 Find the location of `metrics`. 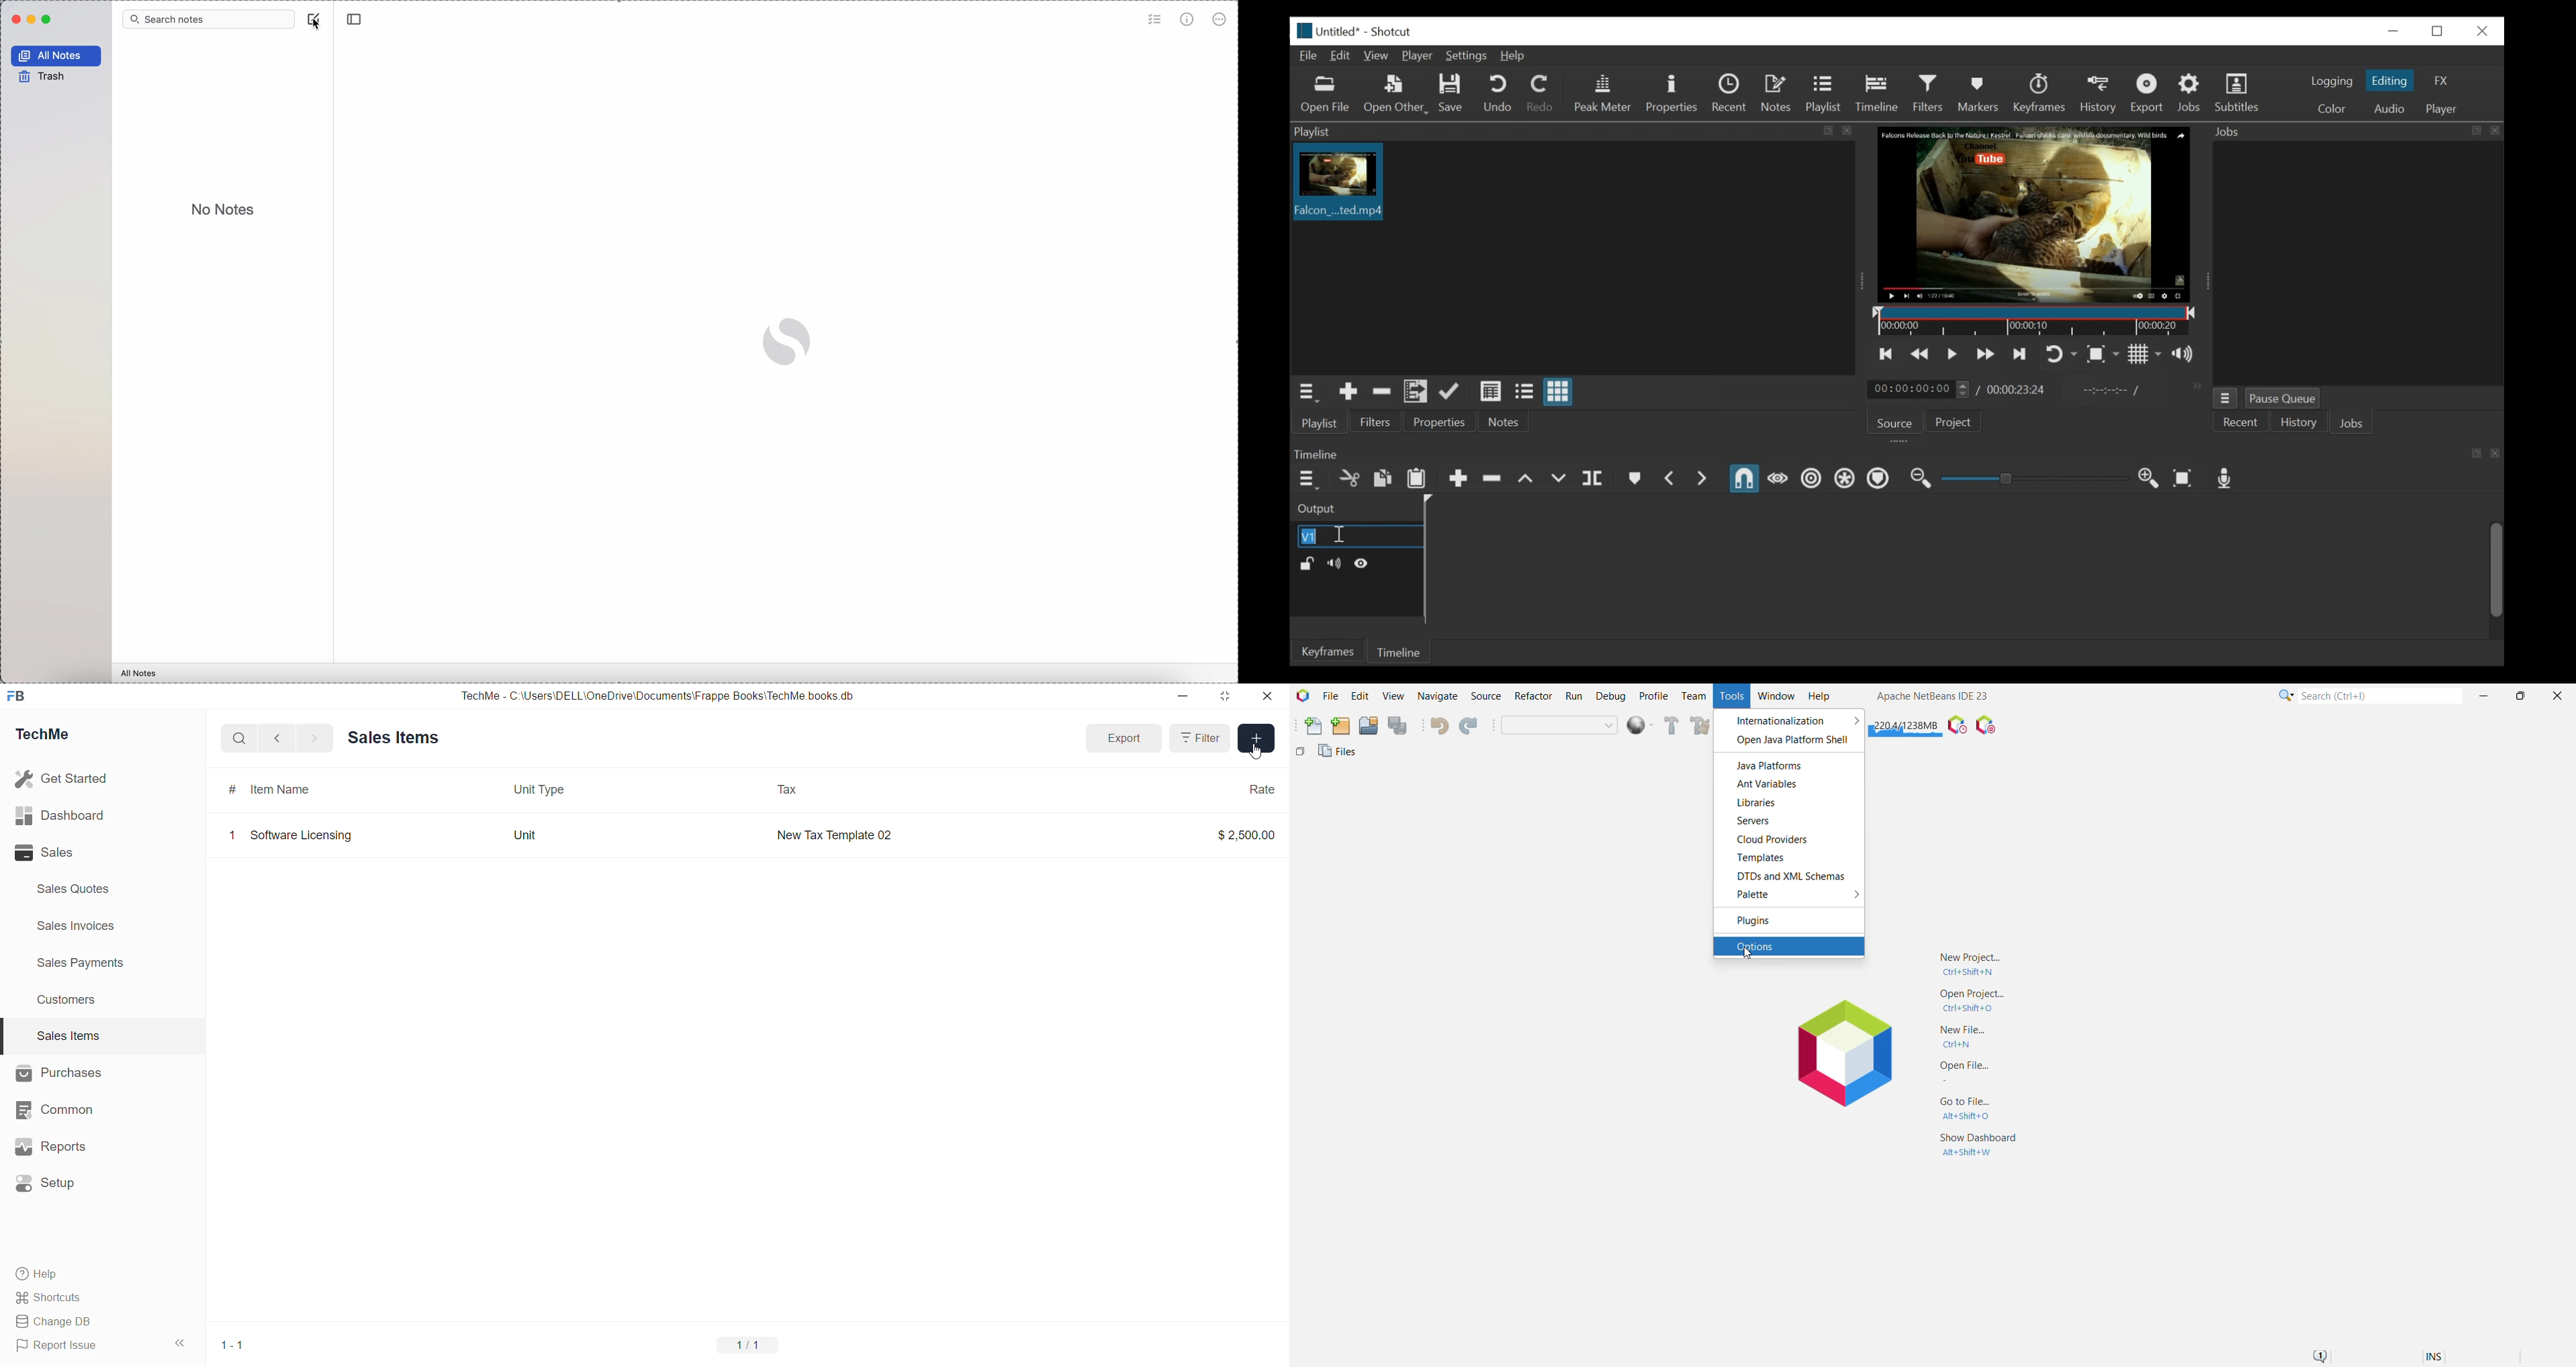

metrics is located at coordinates (1189, 18).